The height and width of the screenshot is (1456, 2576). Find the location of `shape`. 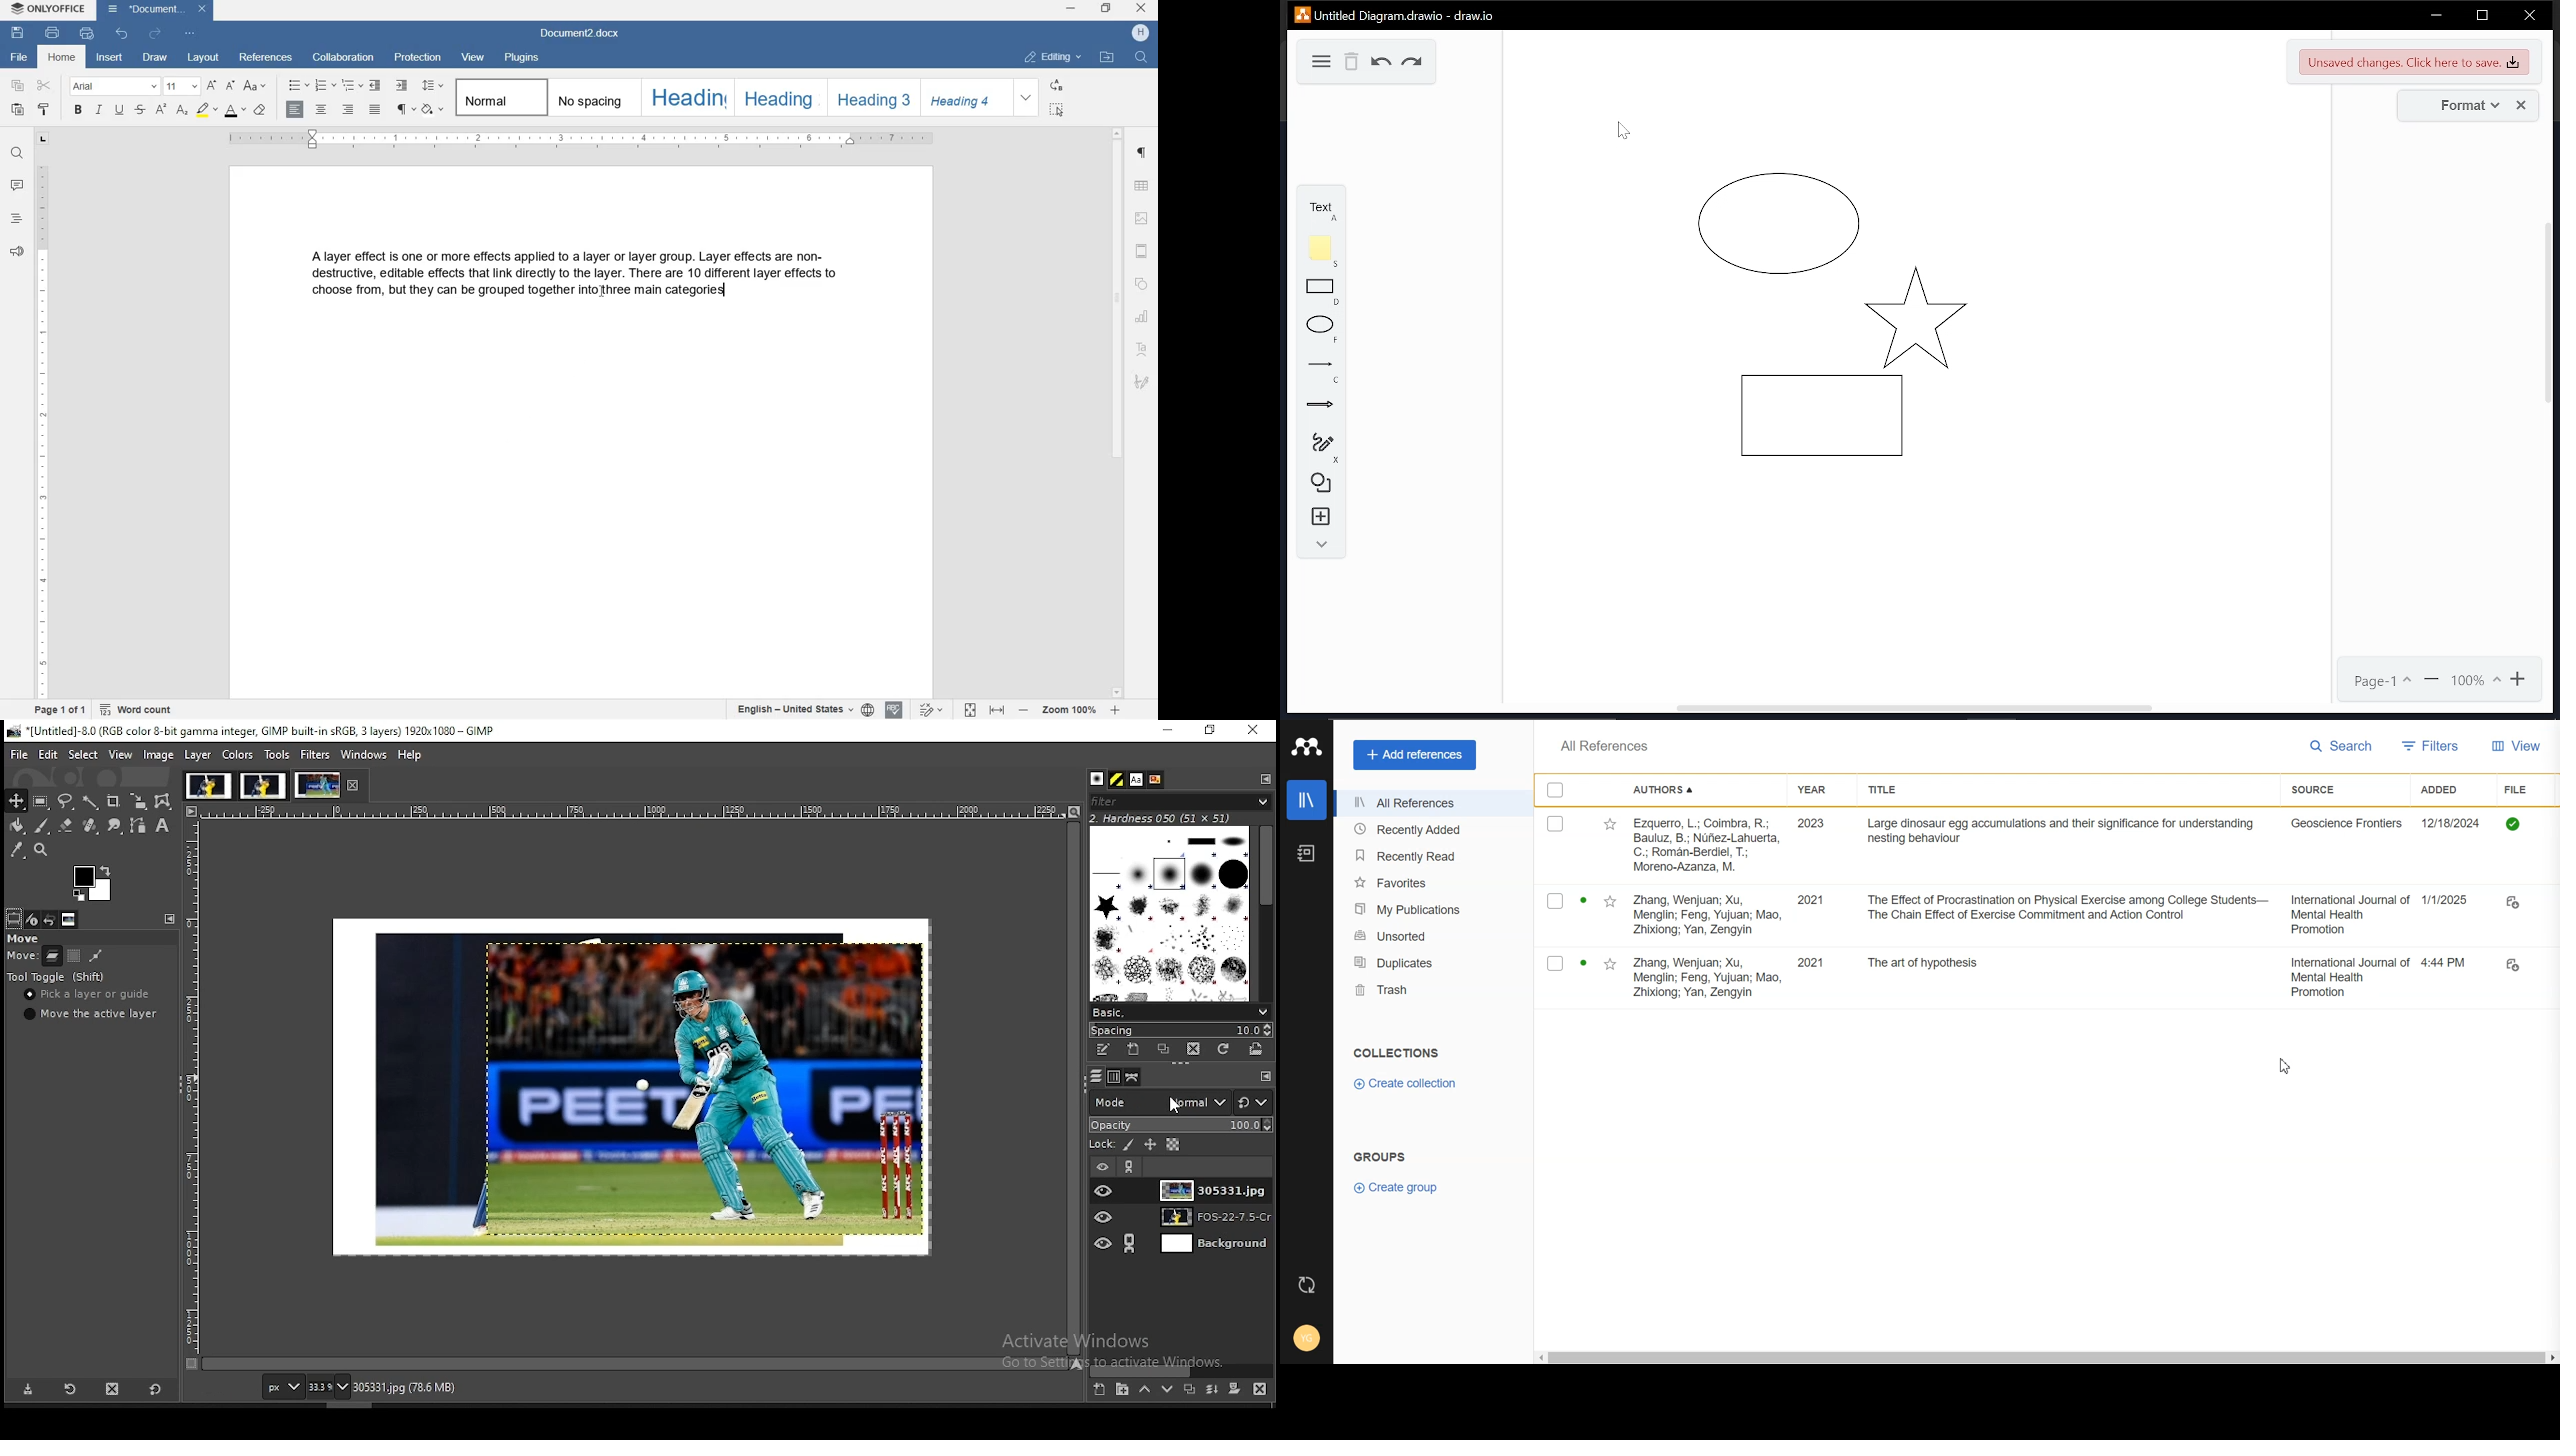

shape is located at coordinates (1144, 285).